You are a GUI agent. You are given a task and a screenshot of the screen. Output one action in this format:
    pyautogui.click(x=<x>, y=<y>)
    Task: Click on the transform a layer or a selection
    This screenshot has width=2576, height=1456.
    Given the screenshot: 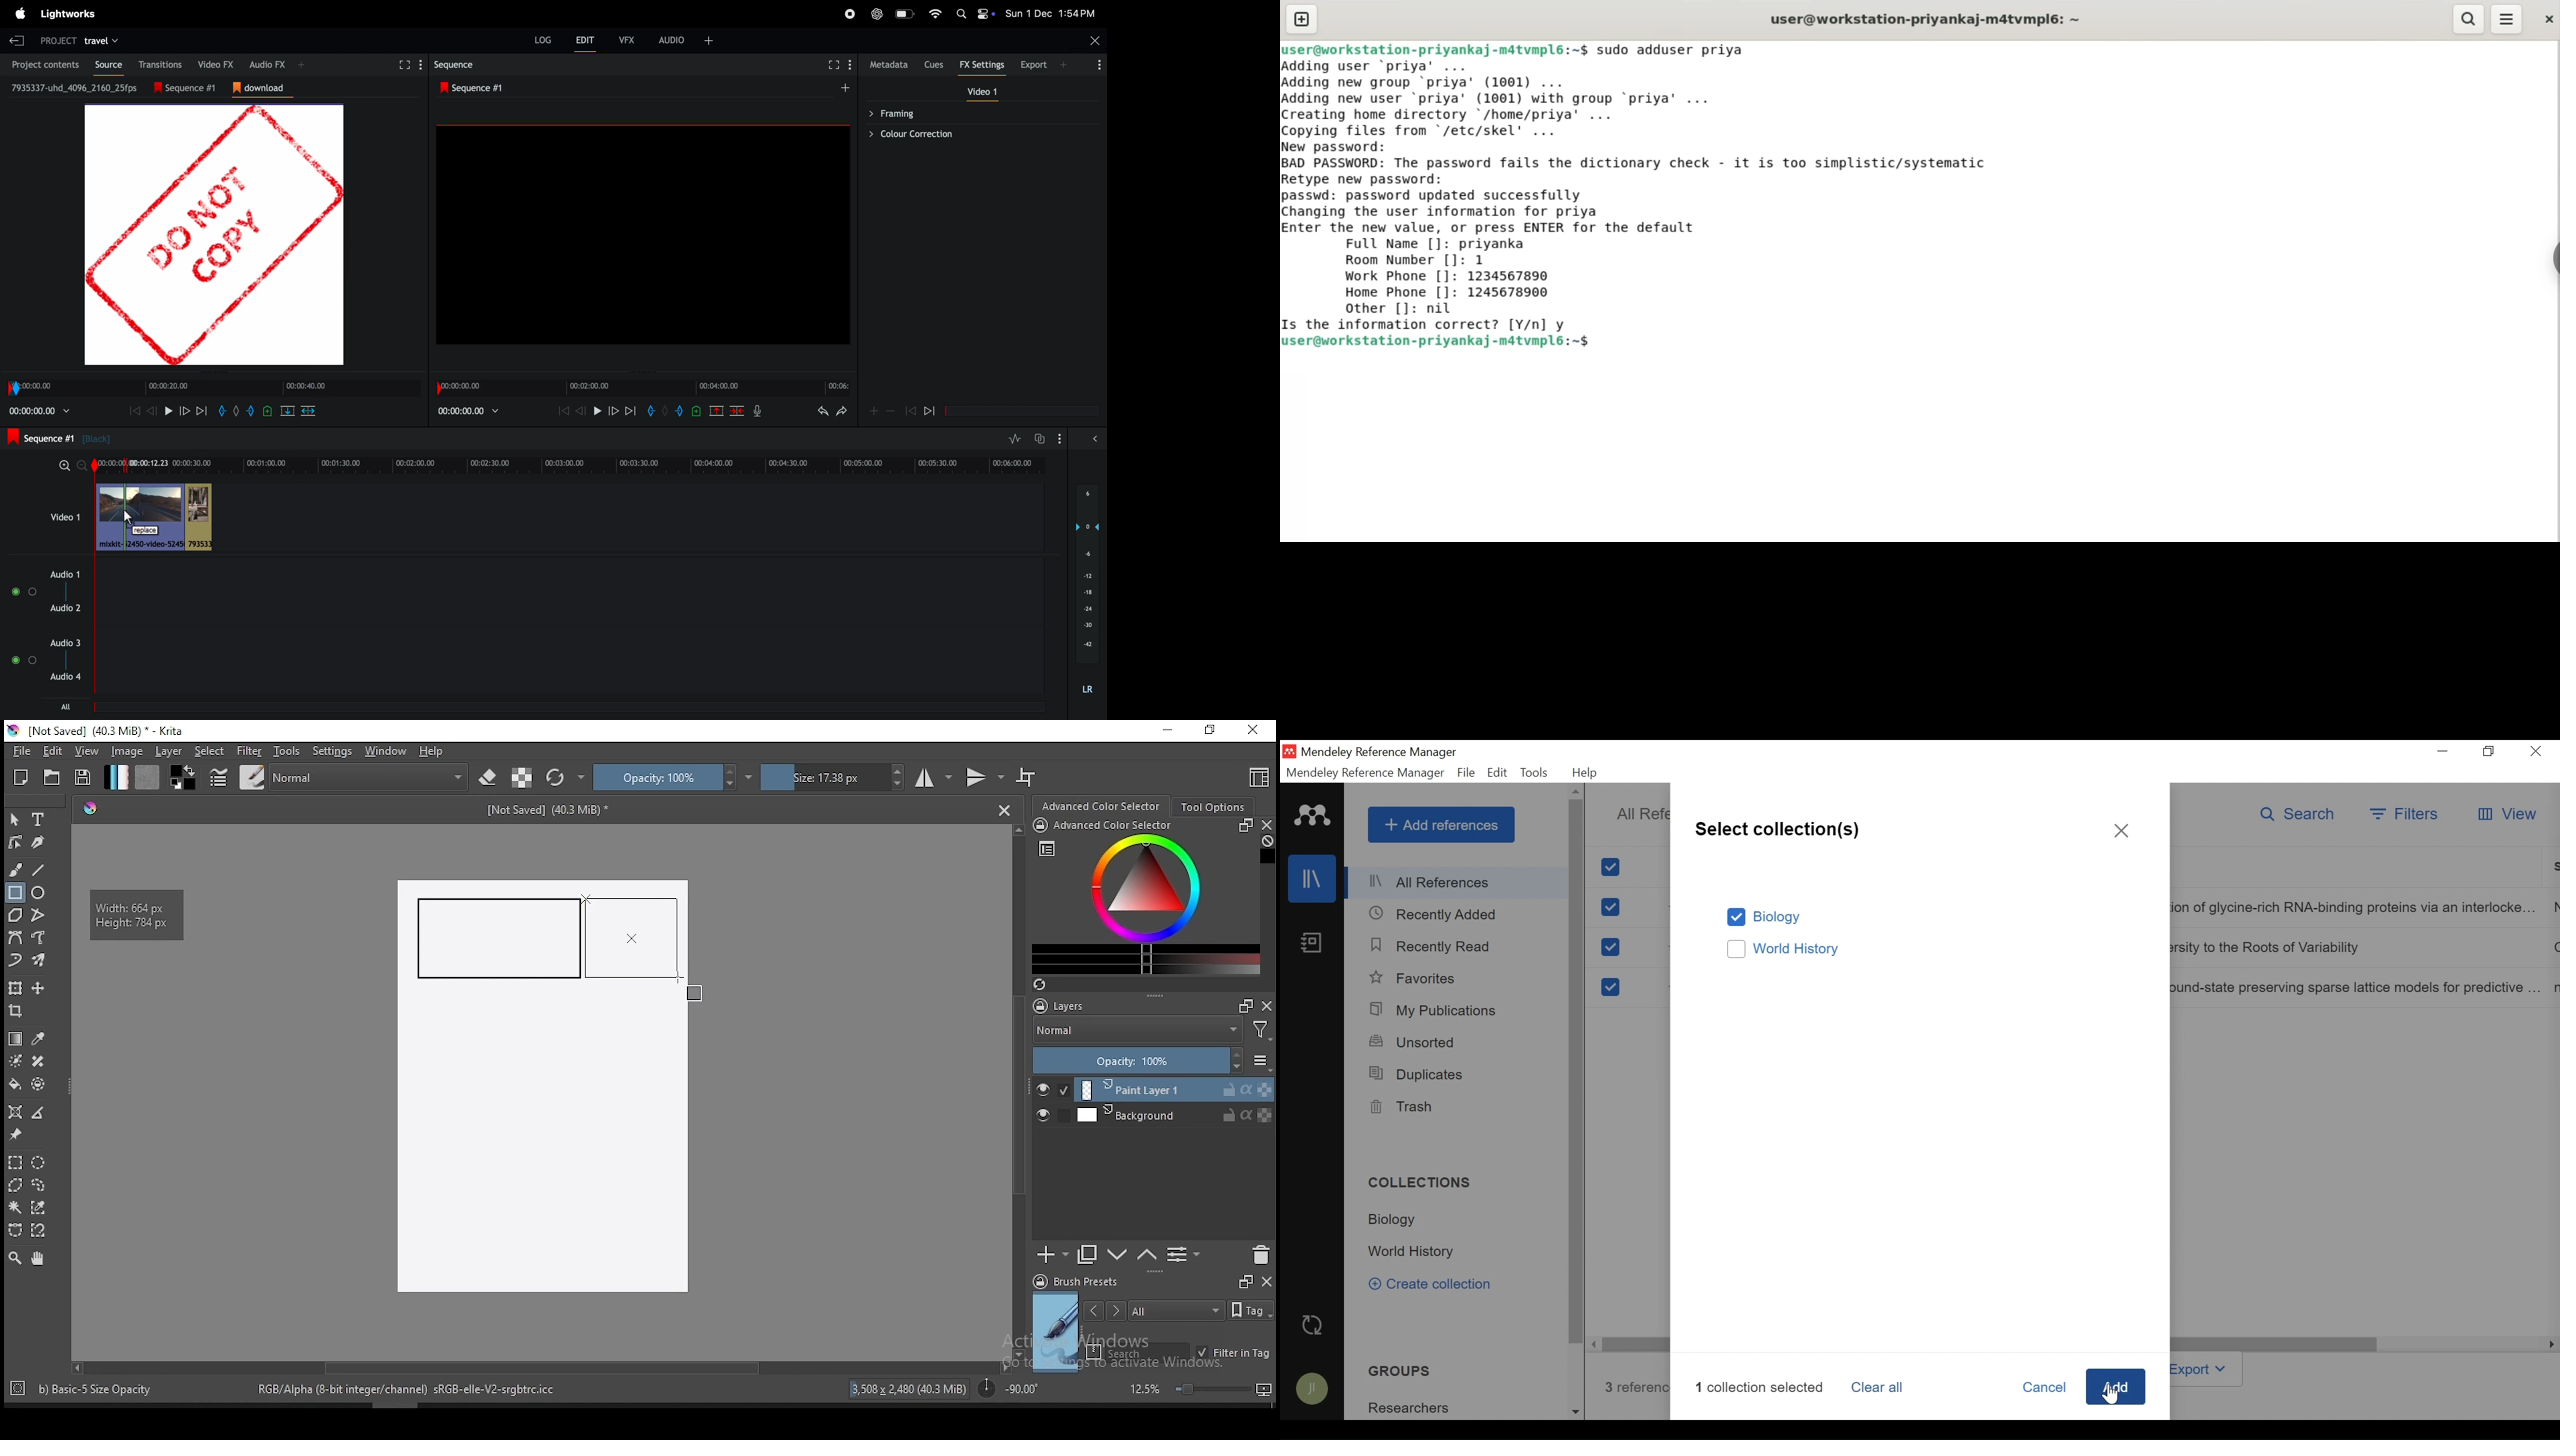 What is the action you would take?
    pyautogui.click(x=15, y=987)
    